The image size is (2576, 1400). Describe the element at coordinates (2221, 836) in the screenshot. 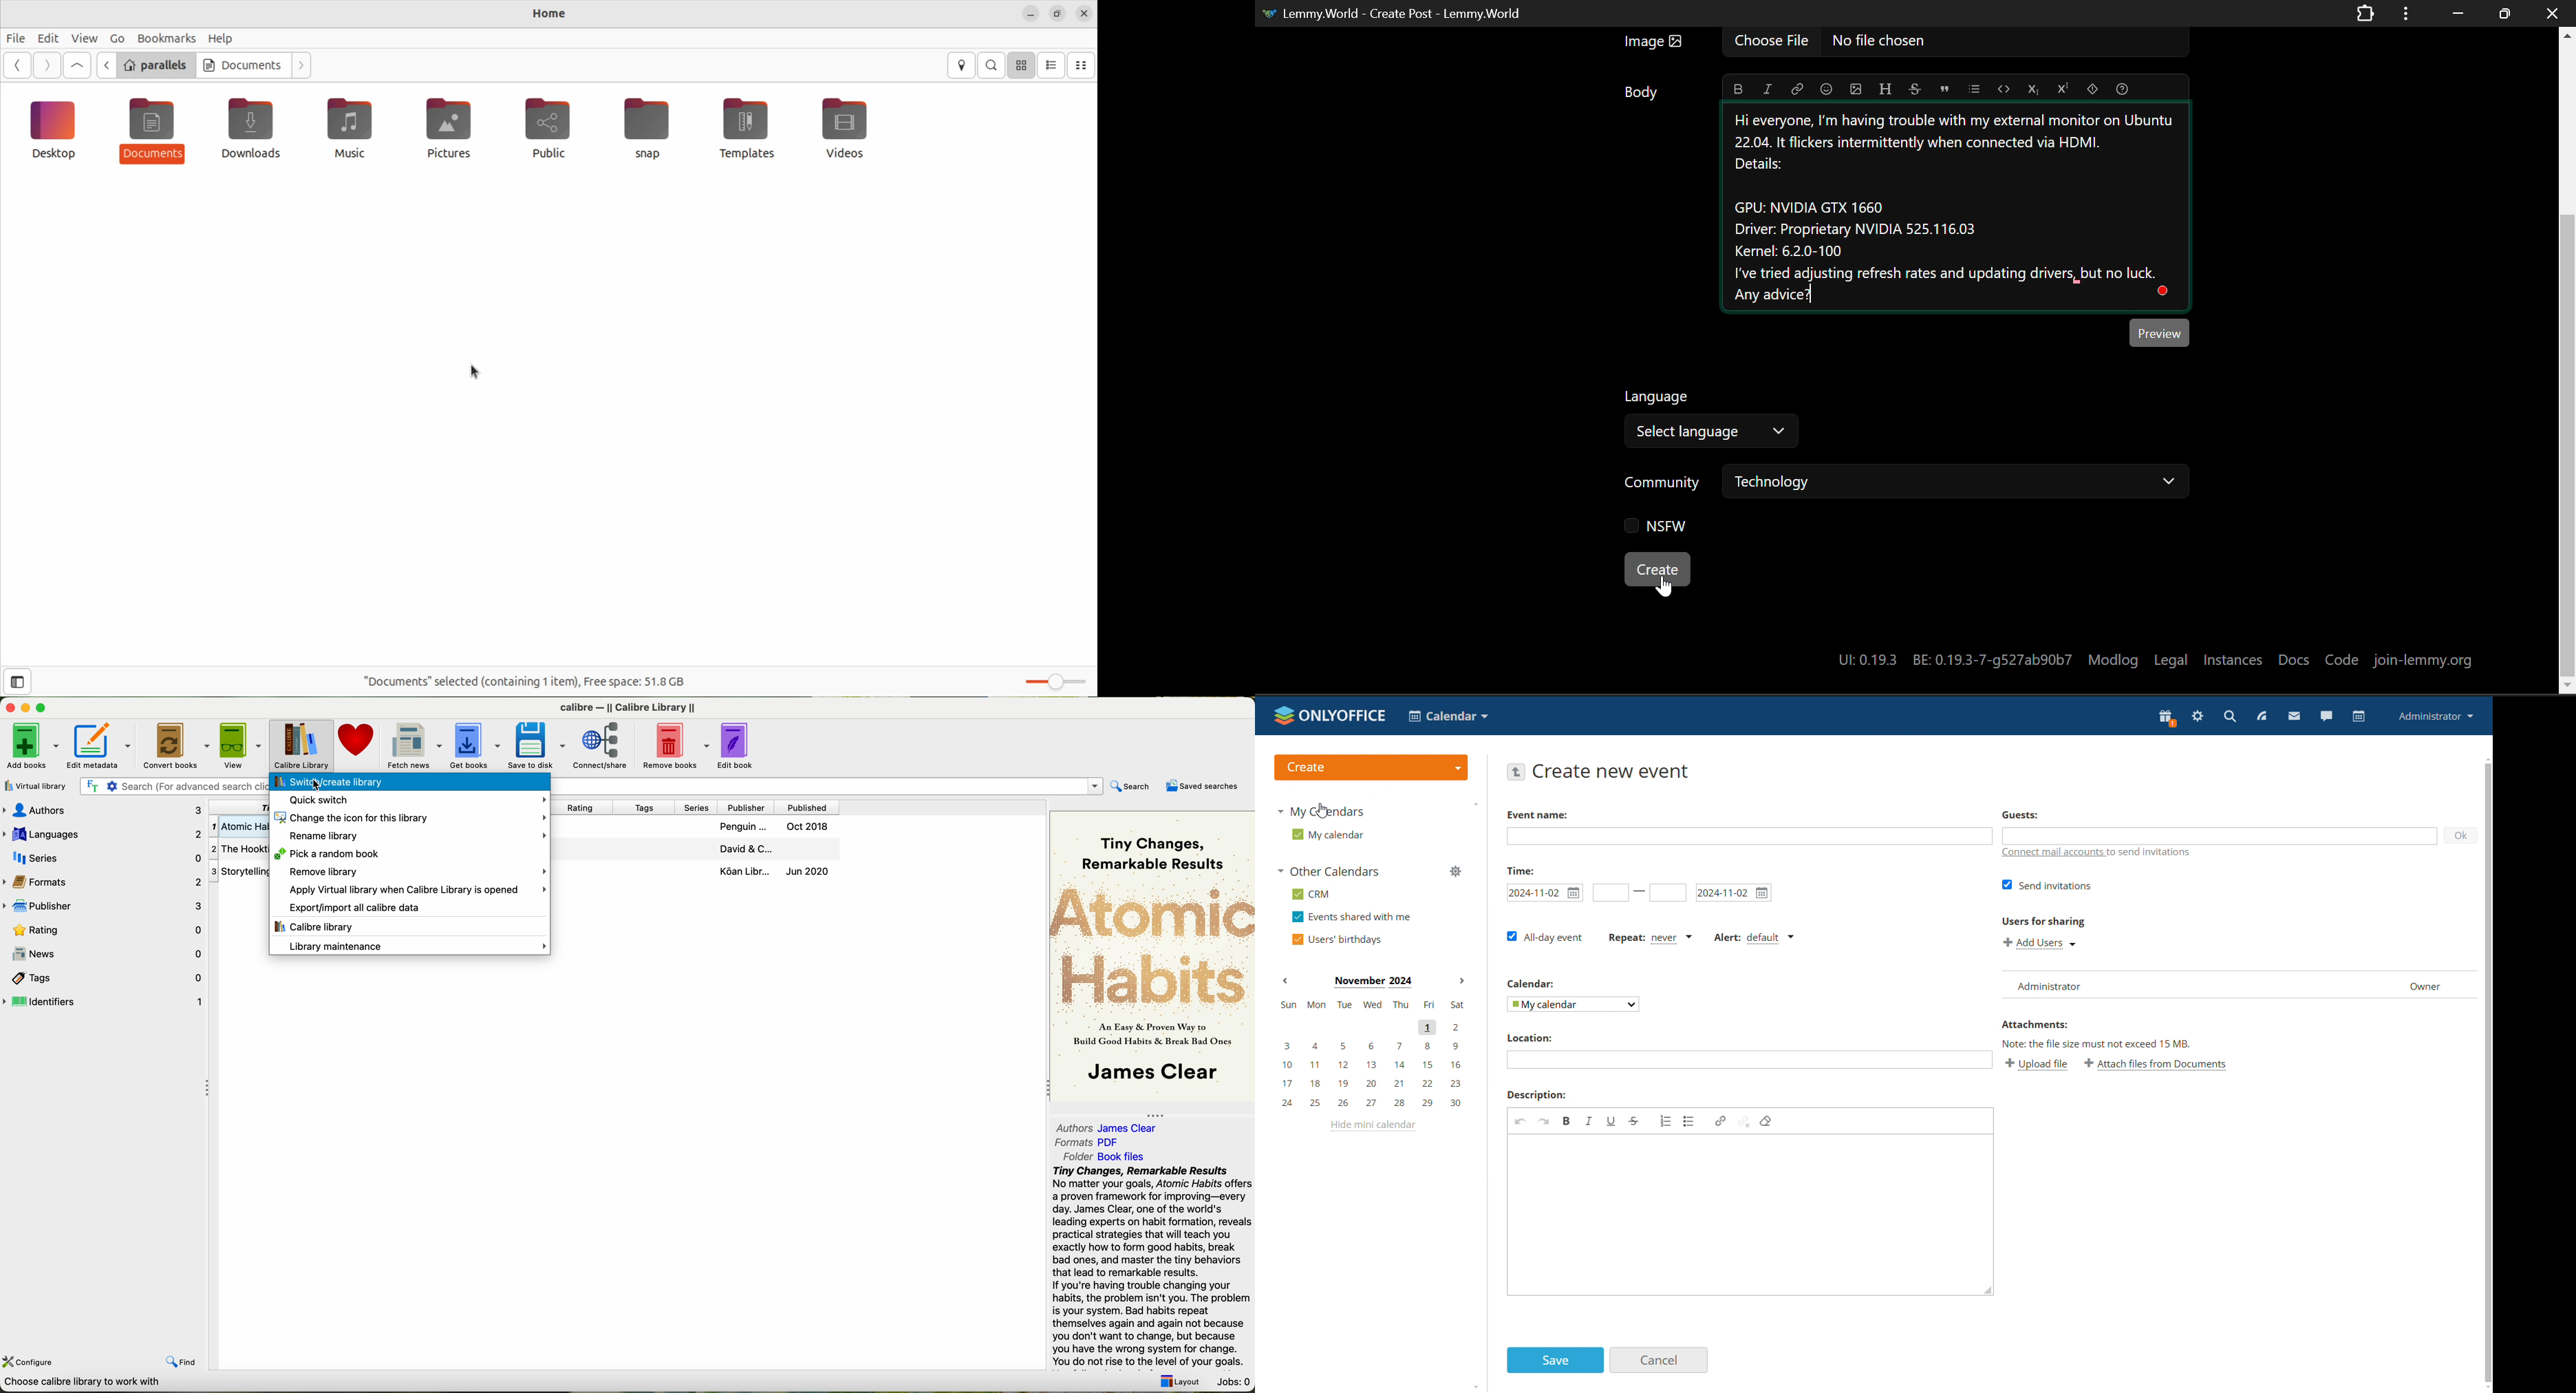

I see `add guest` at that location.